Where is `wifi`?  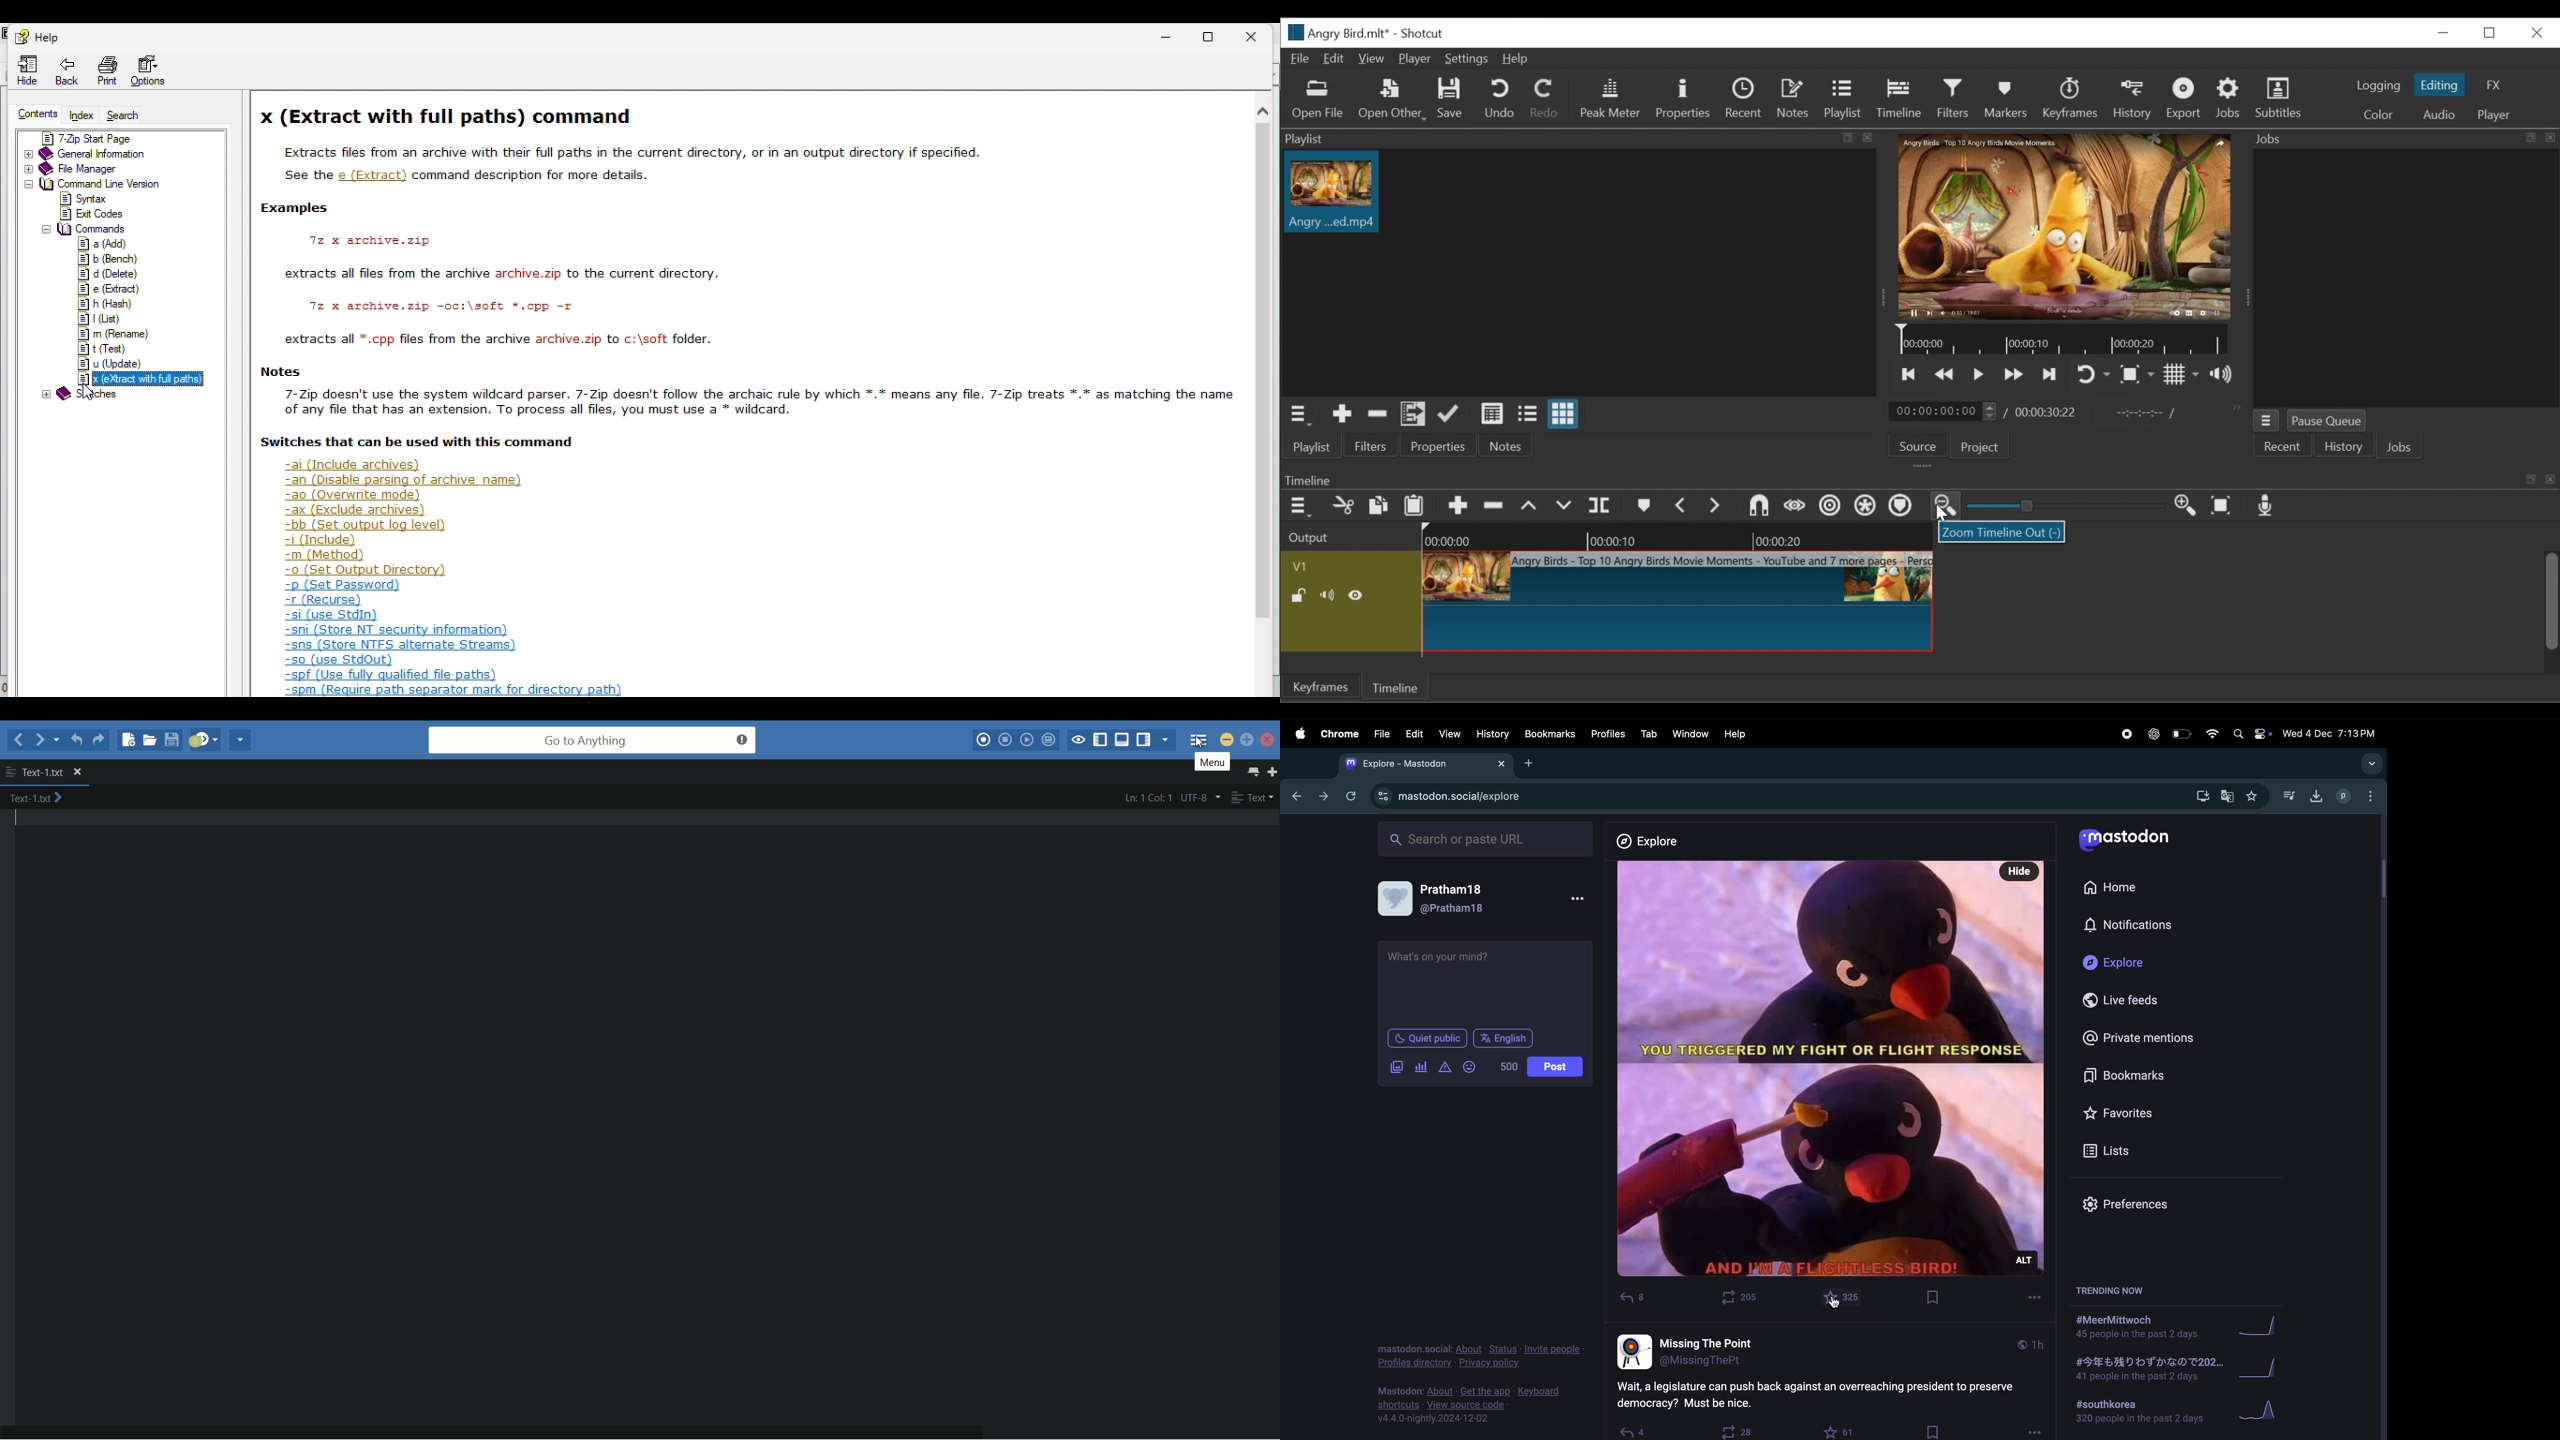
wifi is located at coordinates (2211, 733).